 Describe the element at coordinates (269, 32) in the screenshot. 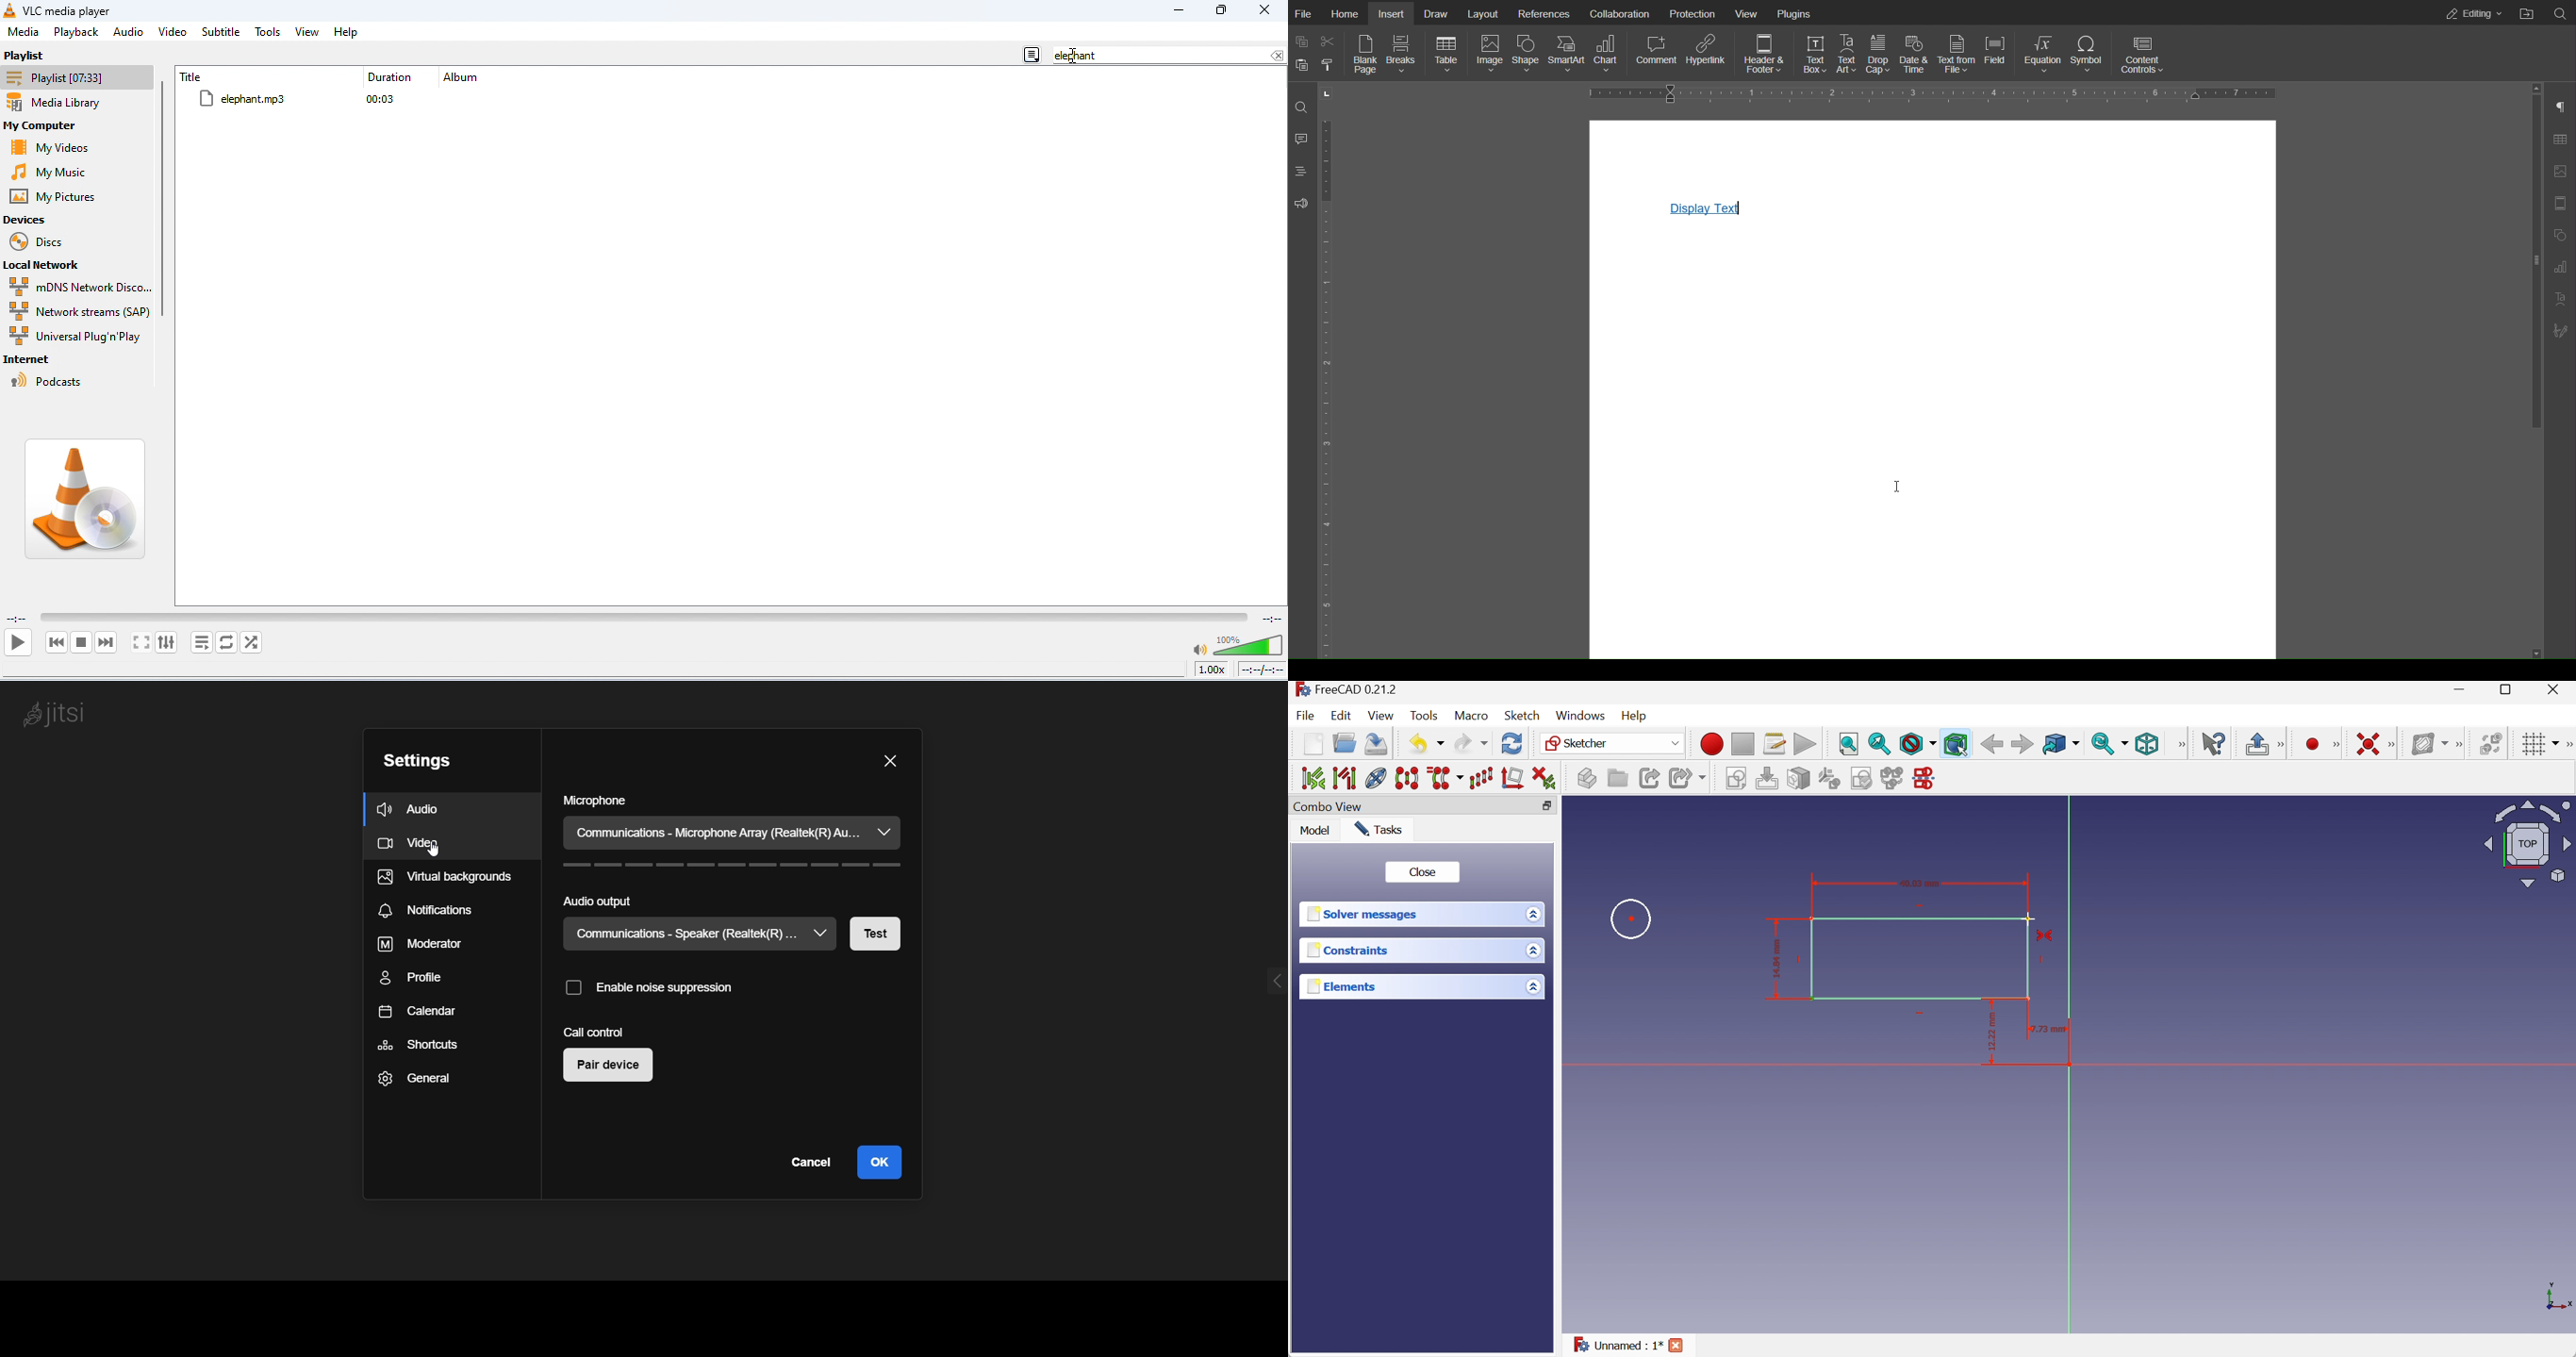

I see `tools` at that location.